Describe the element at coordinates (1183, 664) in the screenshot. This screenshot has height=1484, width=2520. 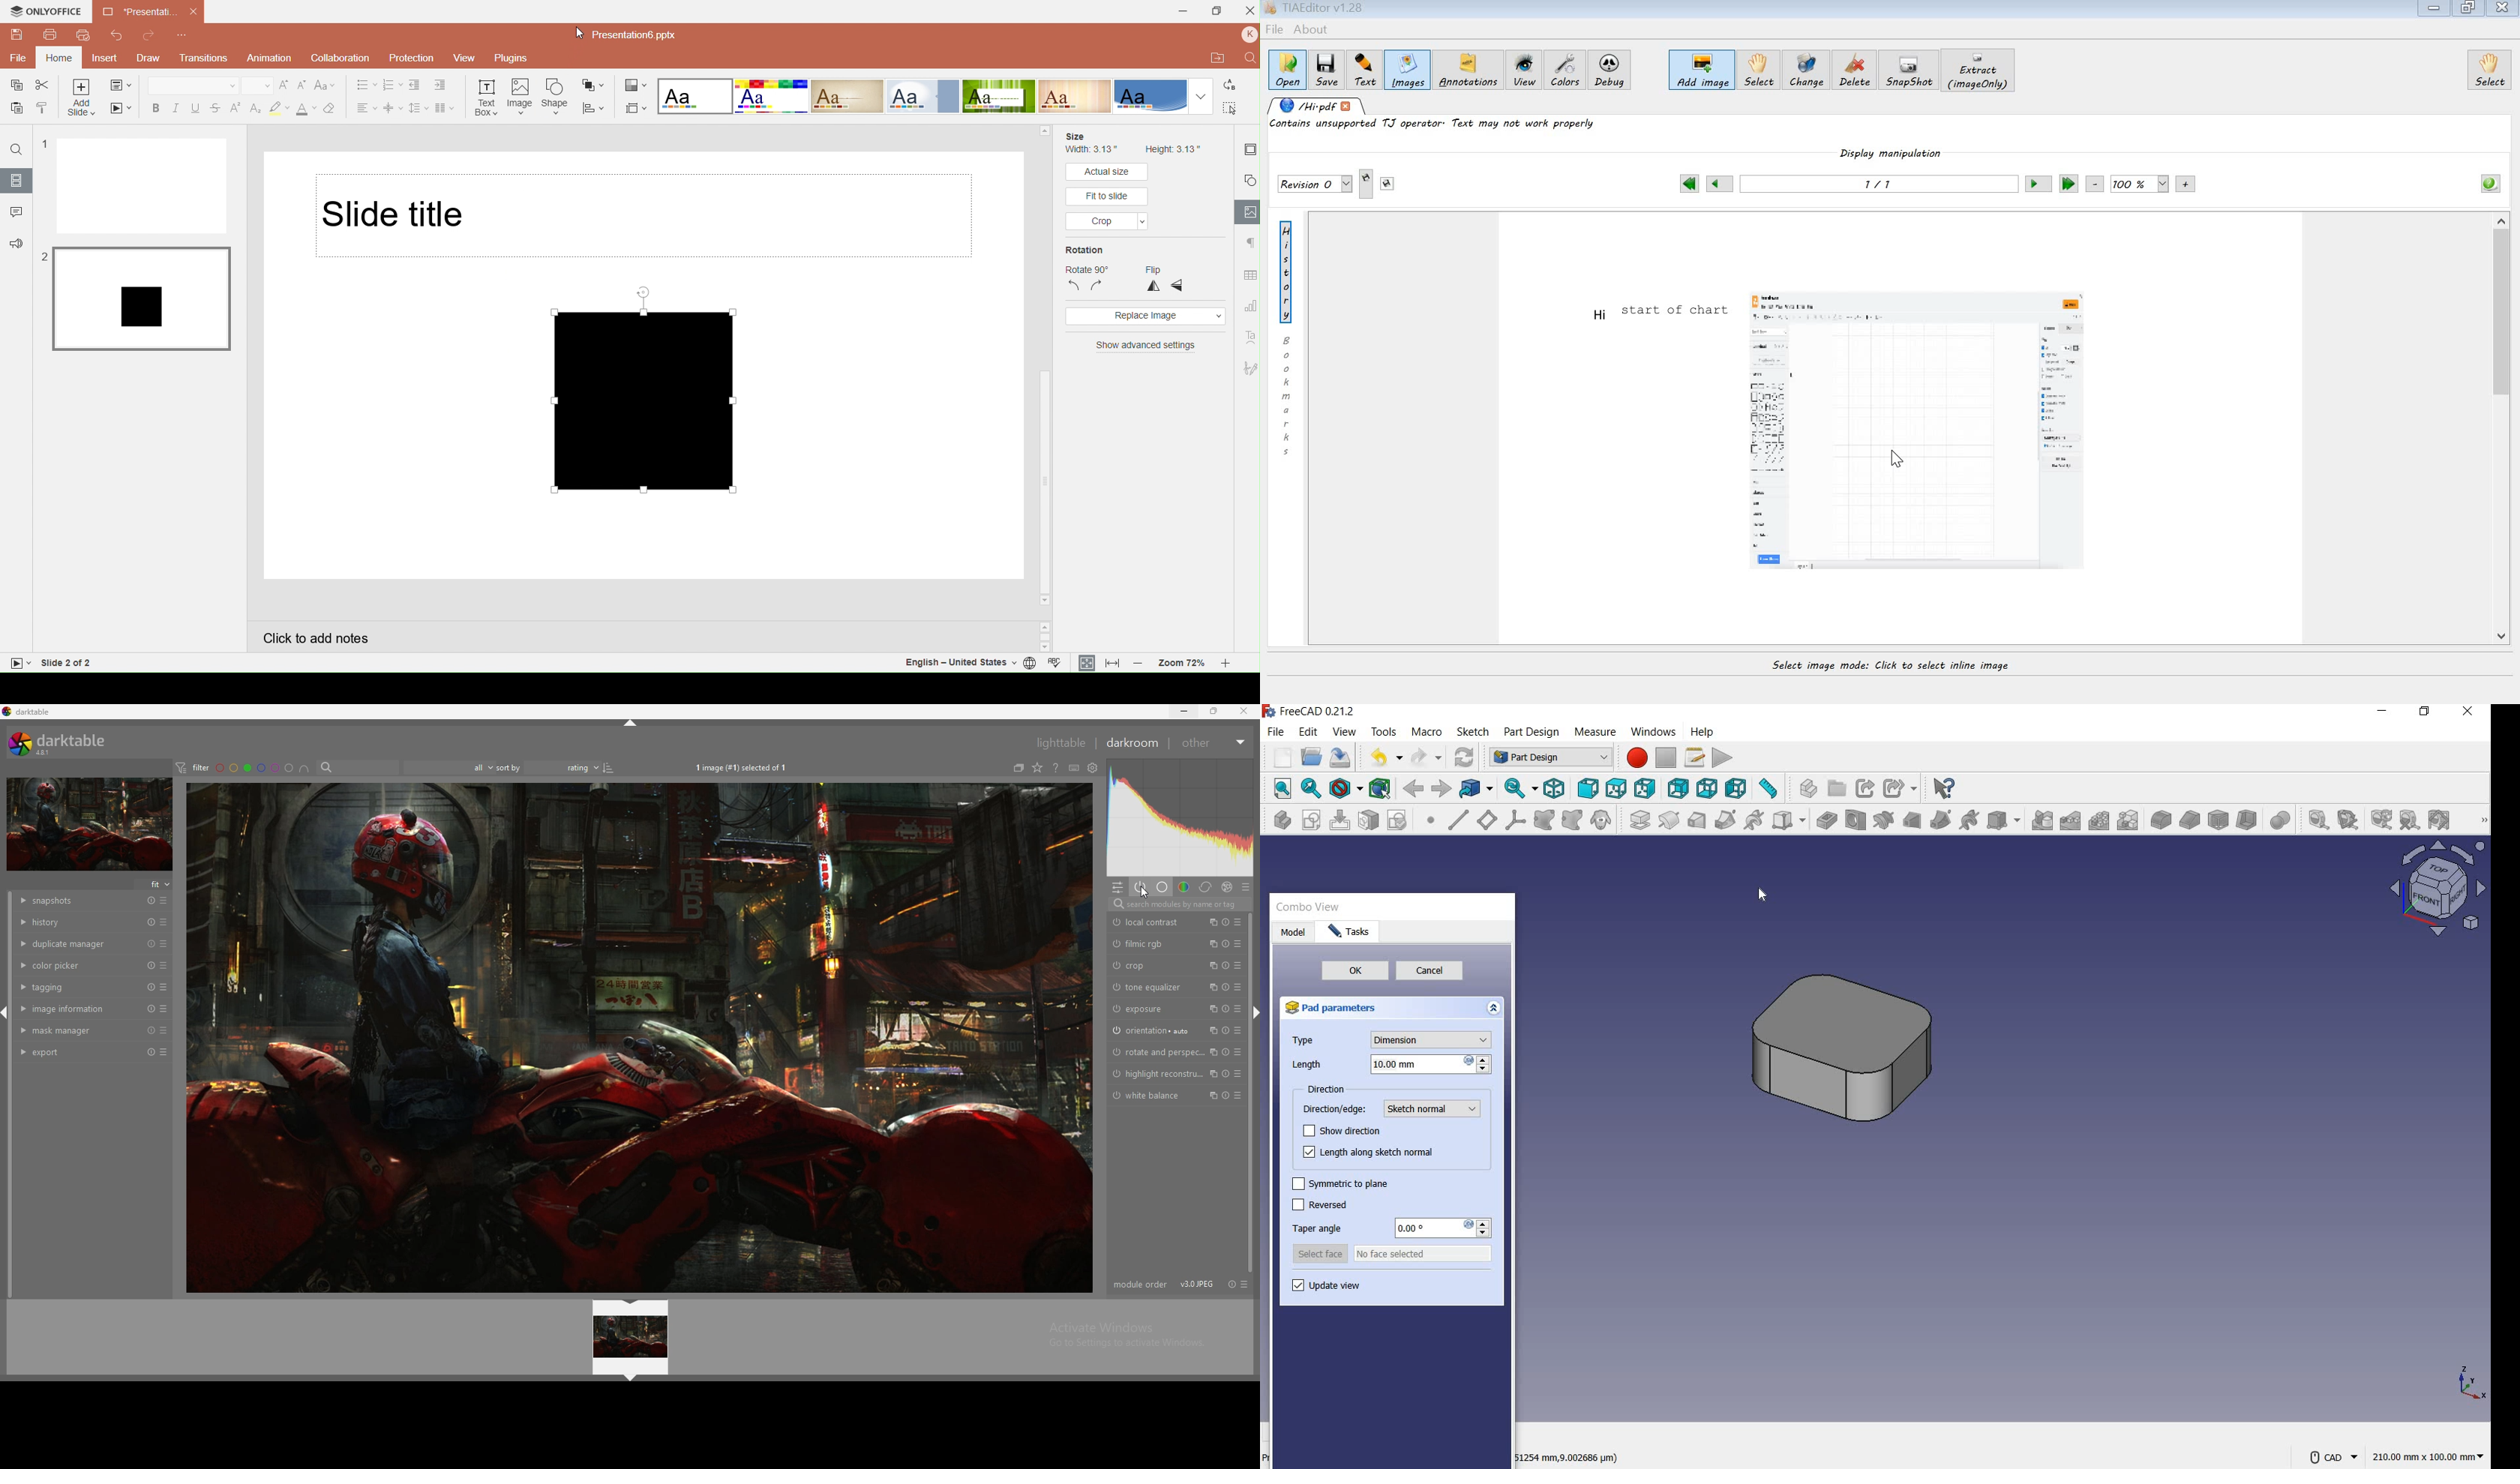
I see `Zoom 72%` at that location.